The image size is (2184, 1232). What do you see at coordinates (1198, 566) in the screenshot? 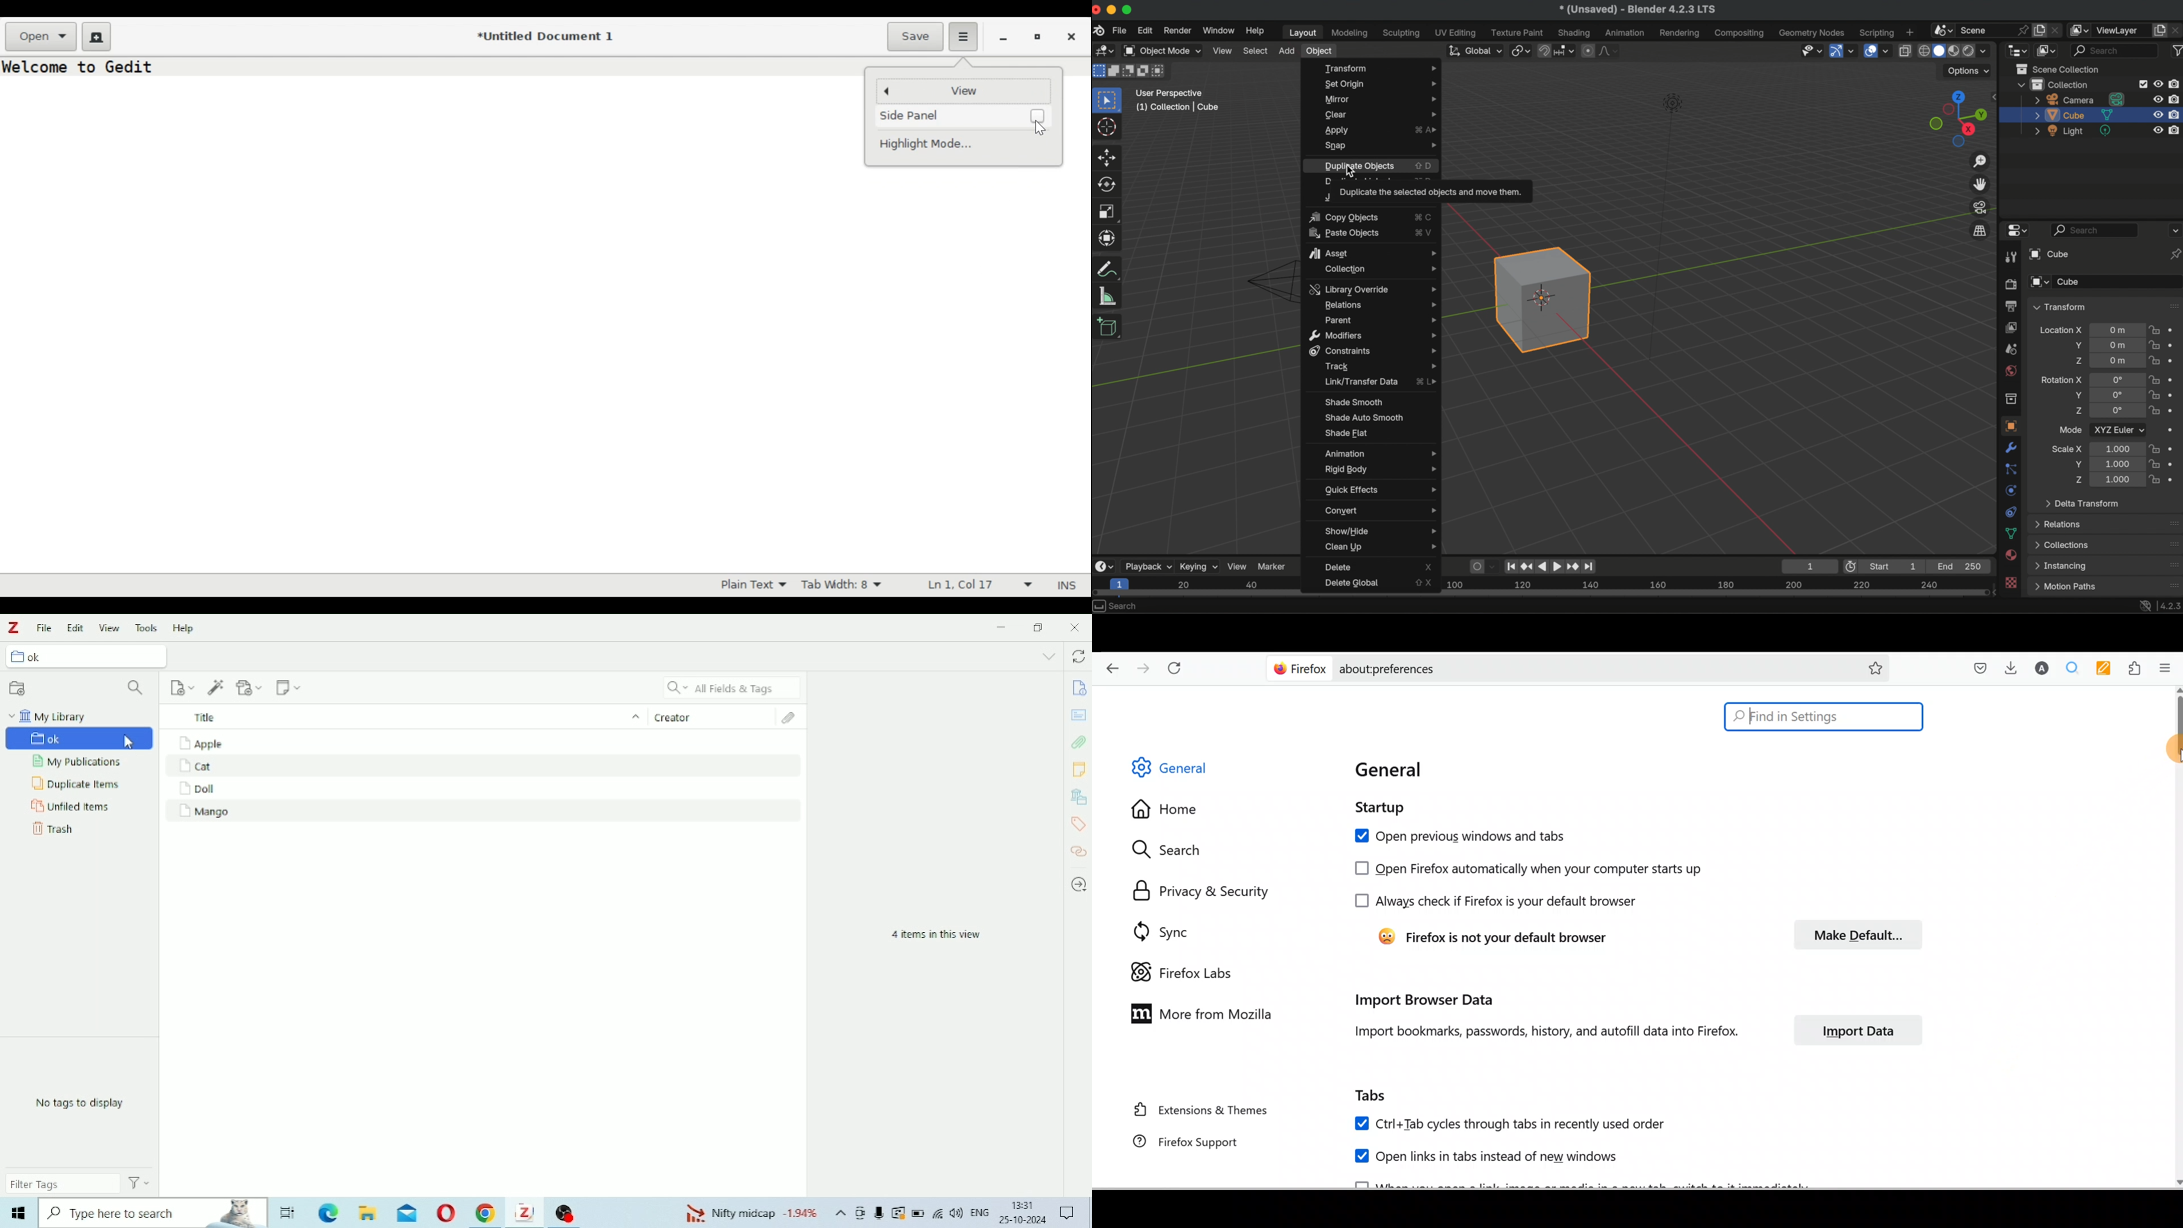
I see `keying` at bounding box center [1198, 566].